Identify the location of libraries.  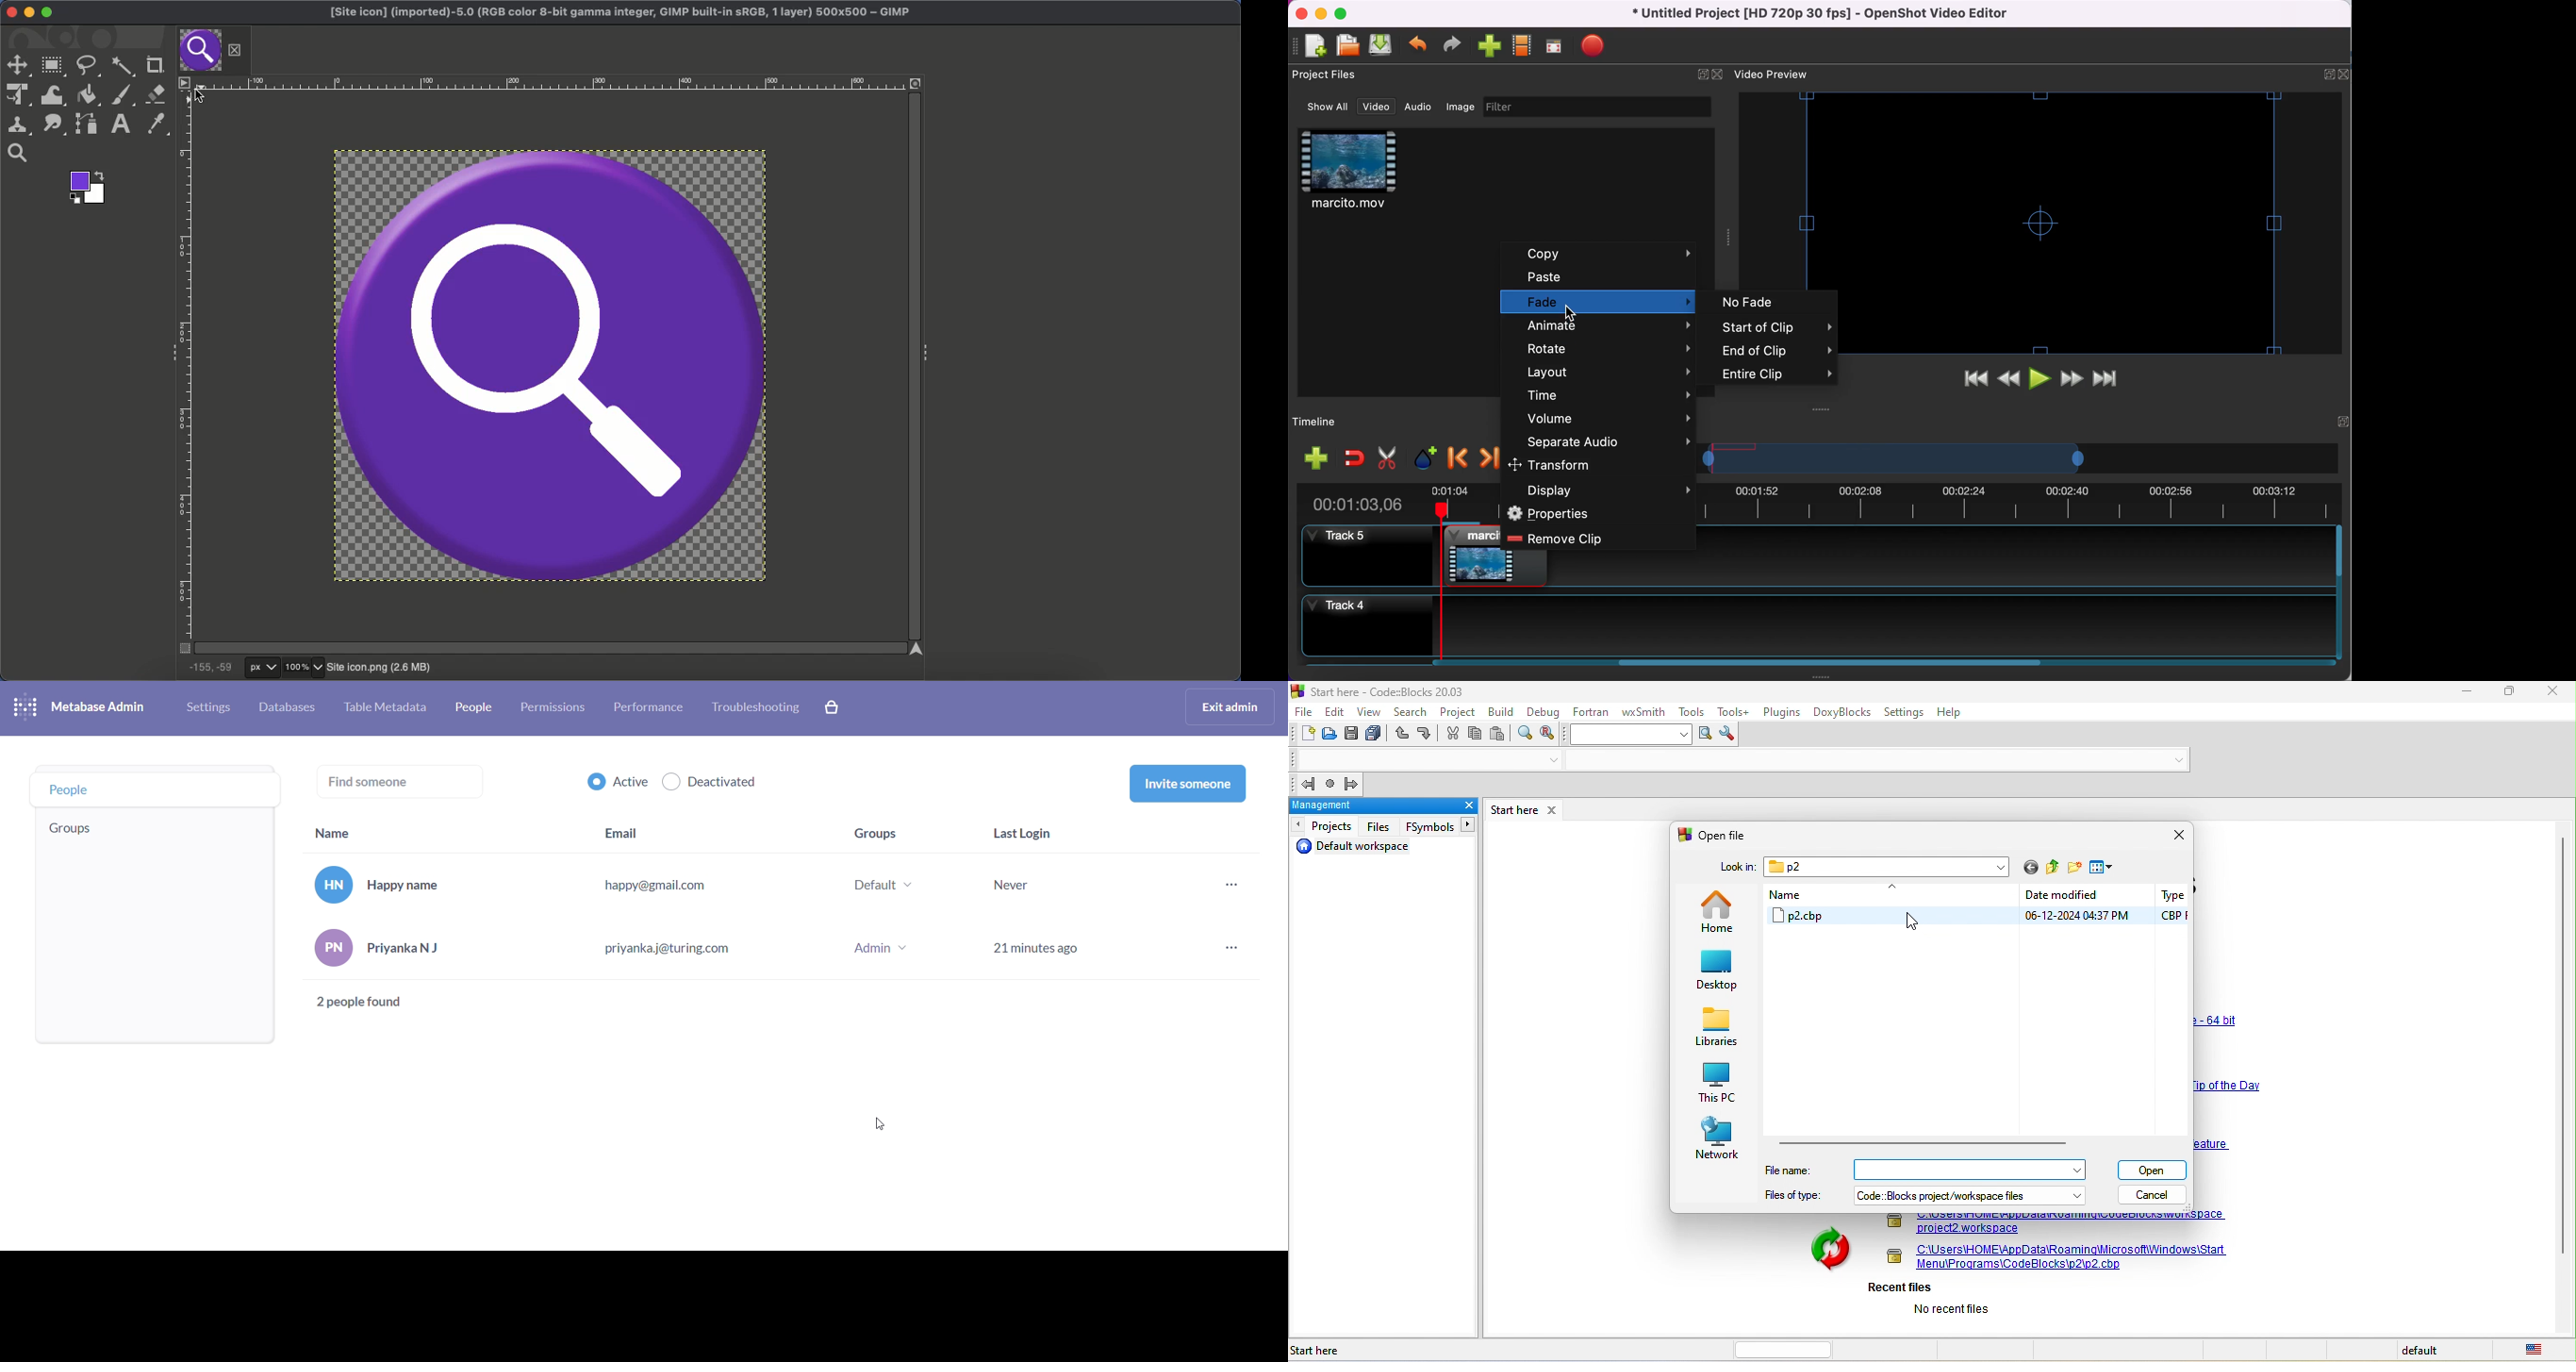
(1720, 1029).